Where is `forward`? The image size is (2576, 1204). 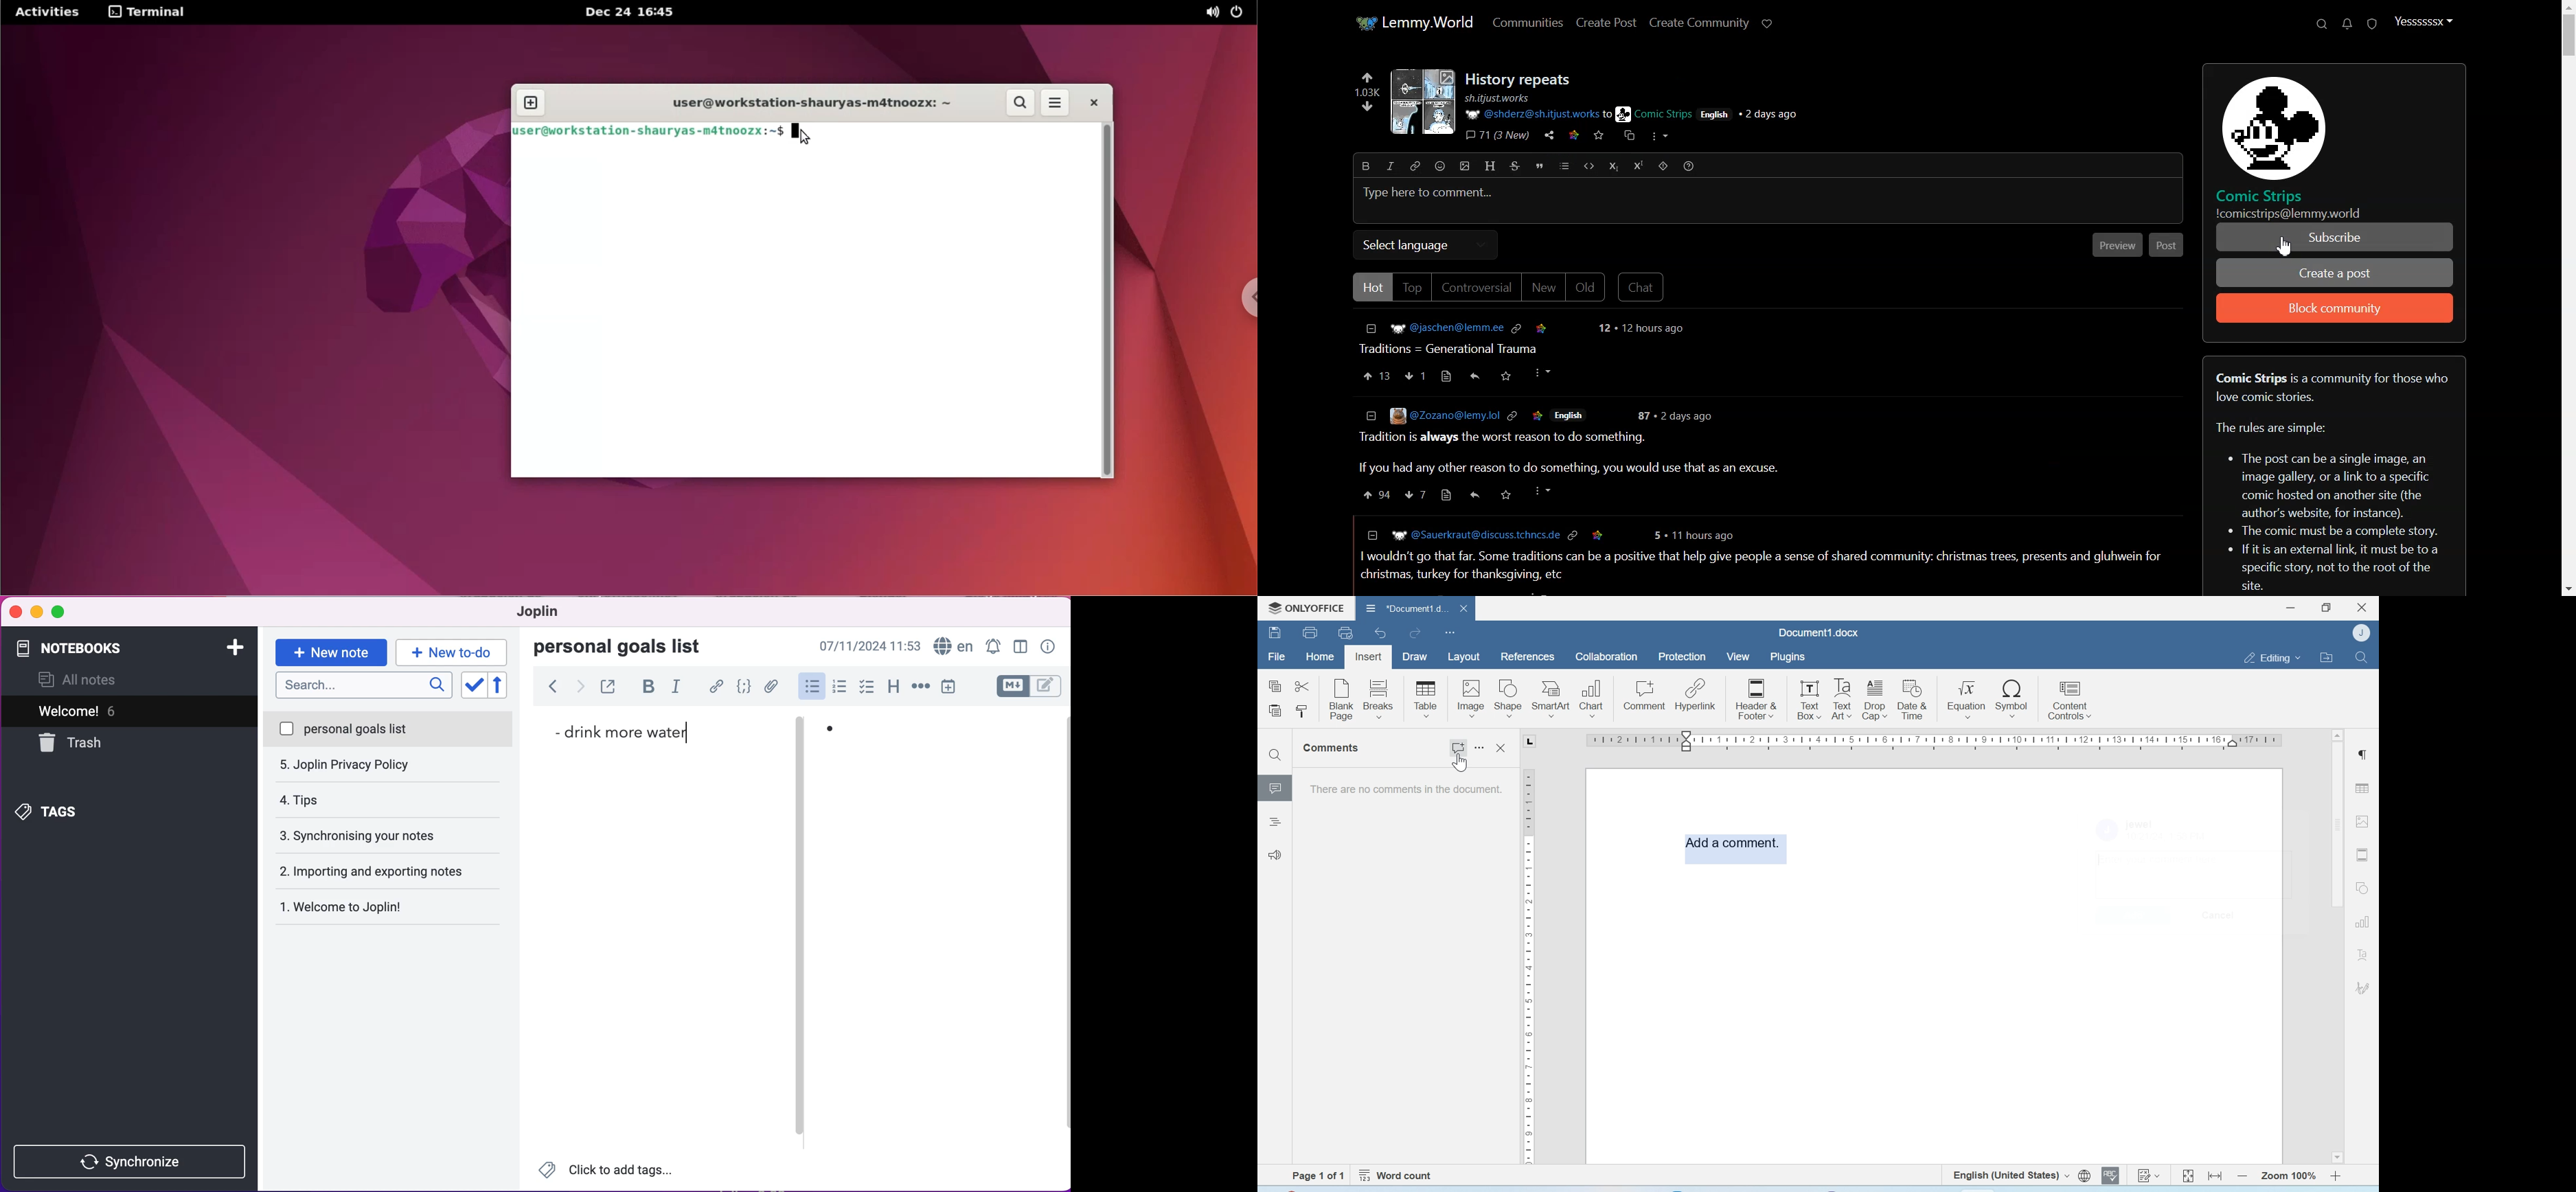
forward is located at coordinates (581, 689).